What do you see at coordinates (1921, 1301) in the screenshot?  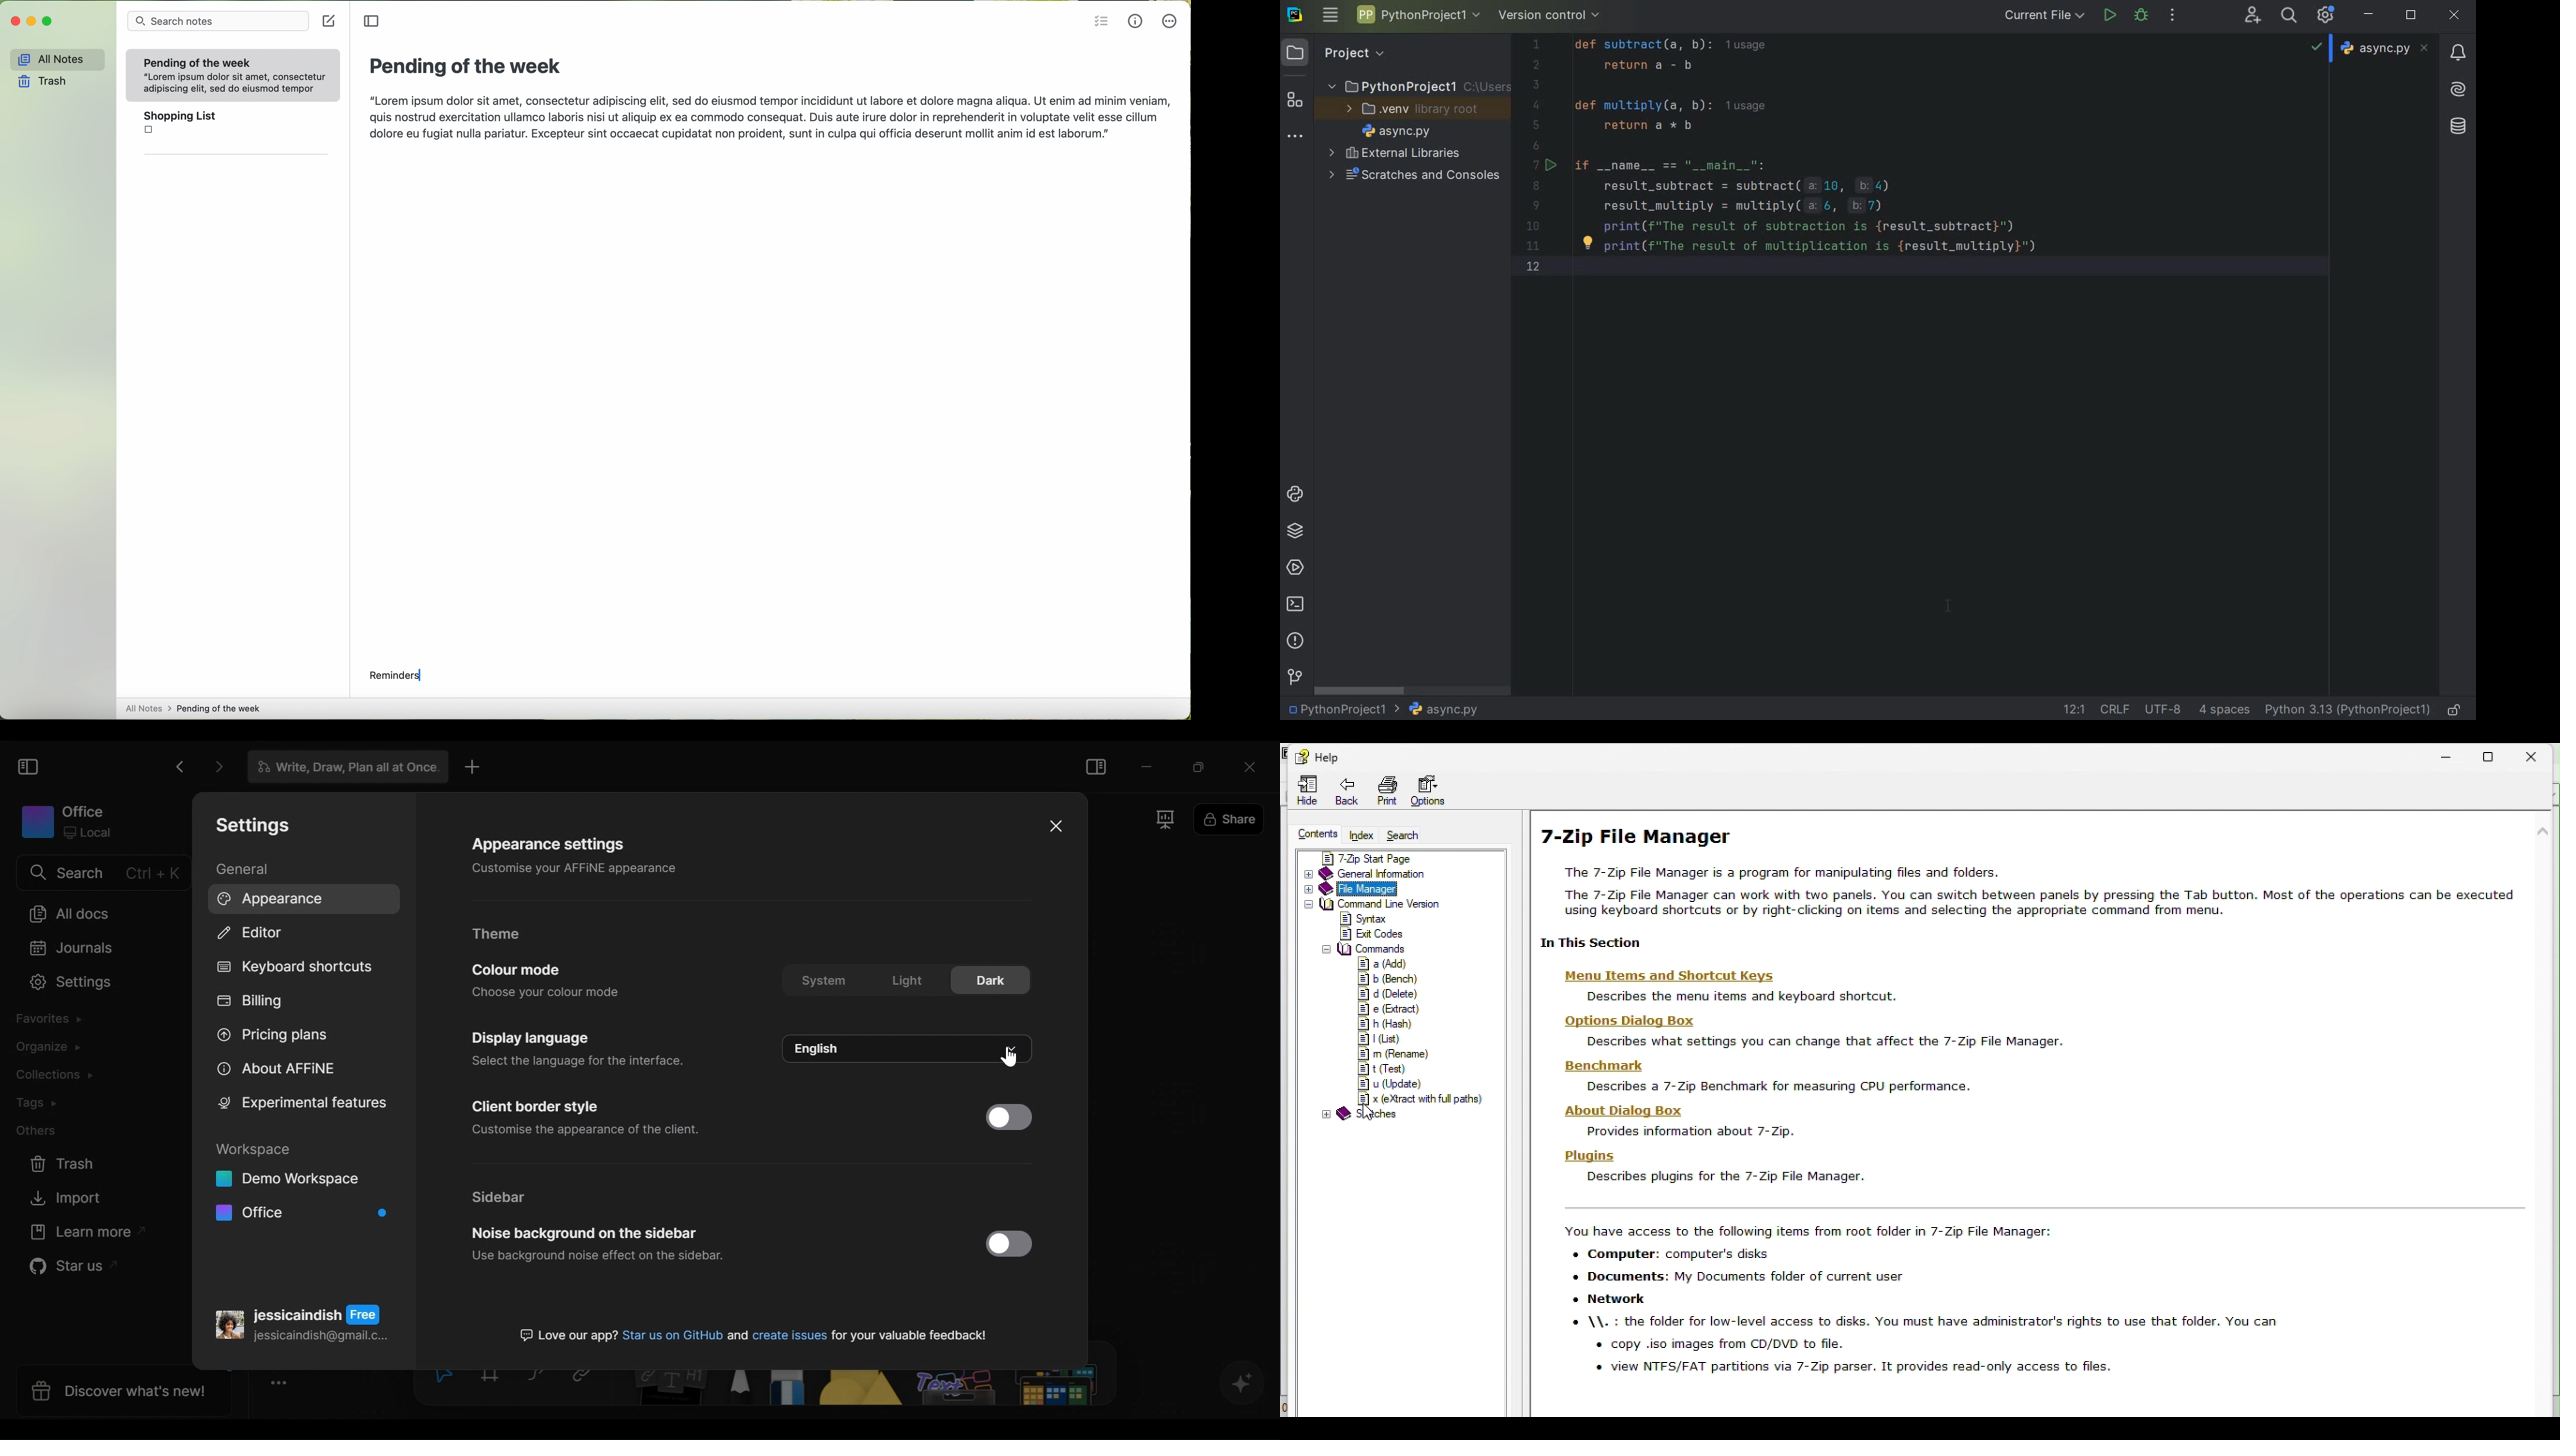 I see `zip file manager text` at bounding box center [1921, 1301].